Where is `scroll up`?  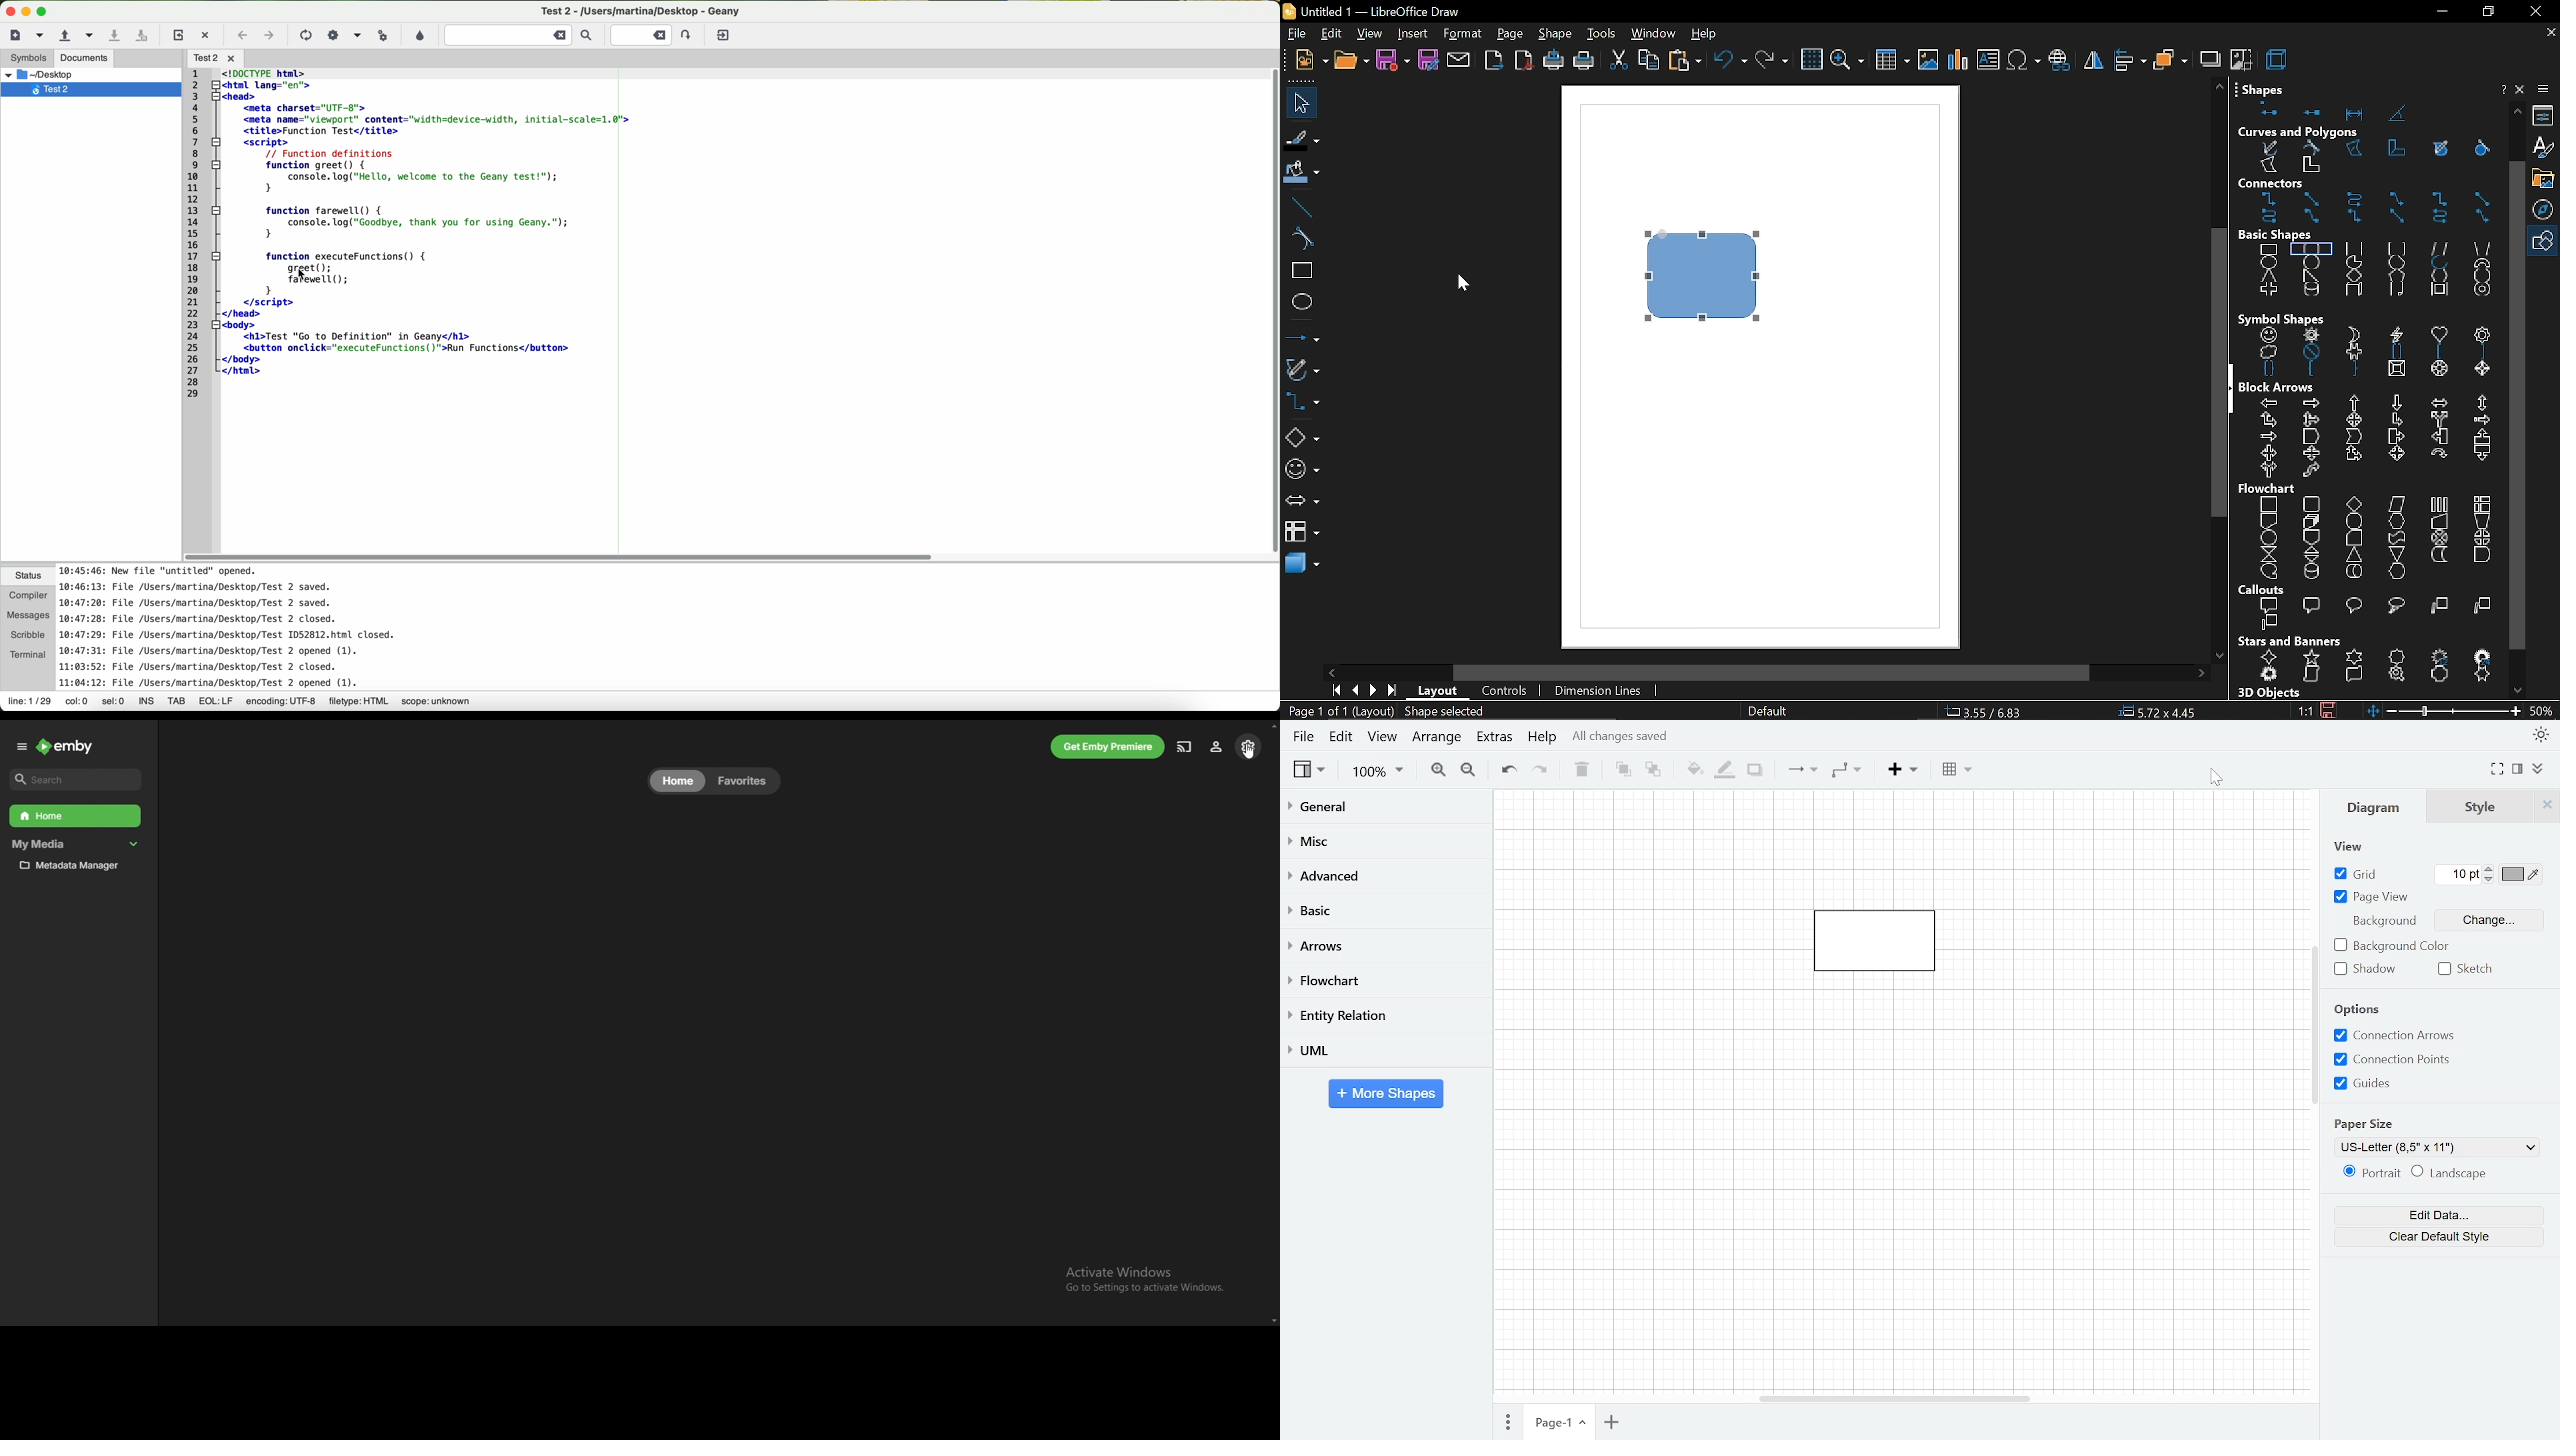
scroll up is located at coordinates (2219, 86).